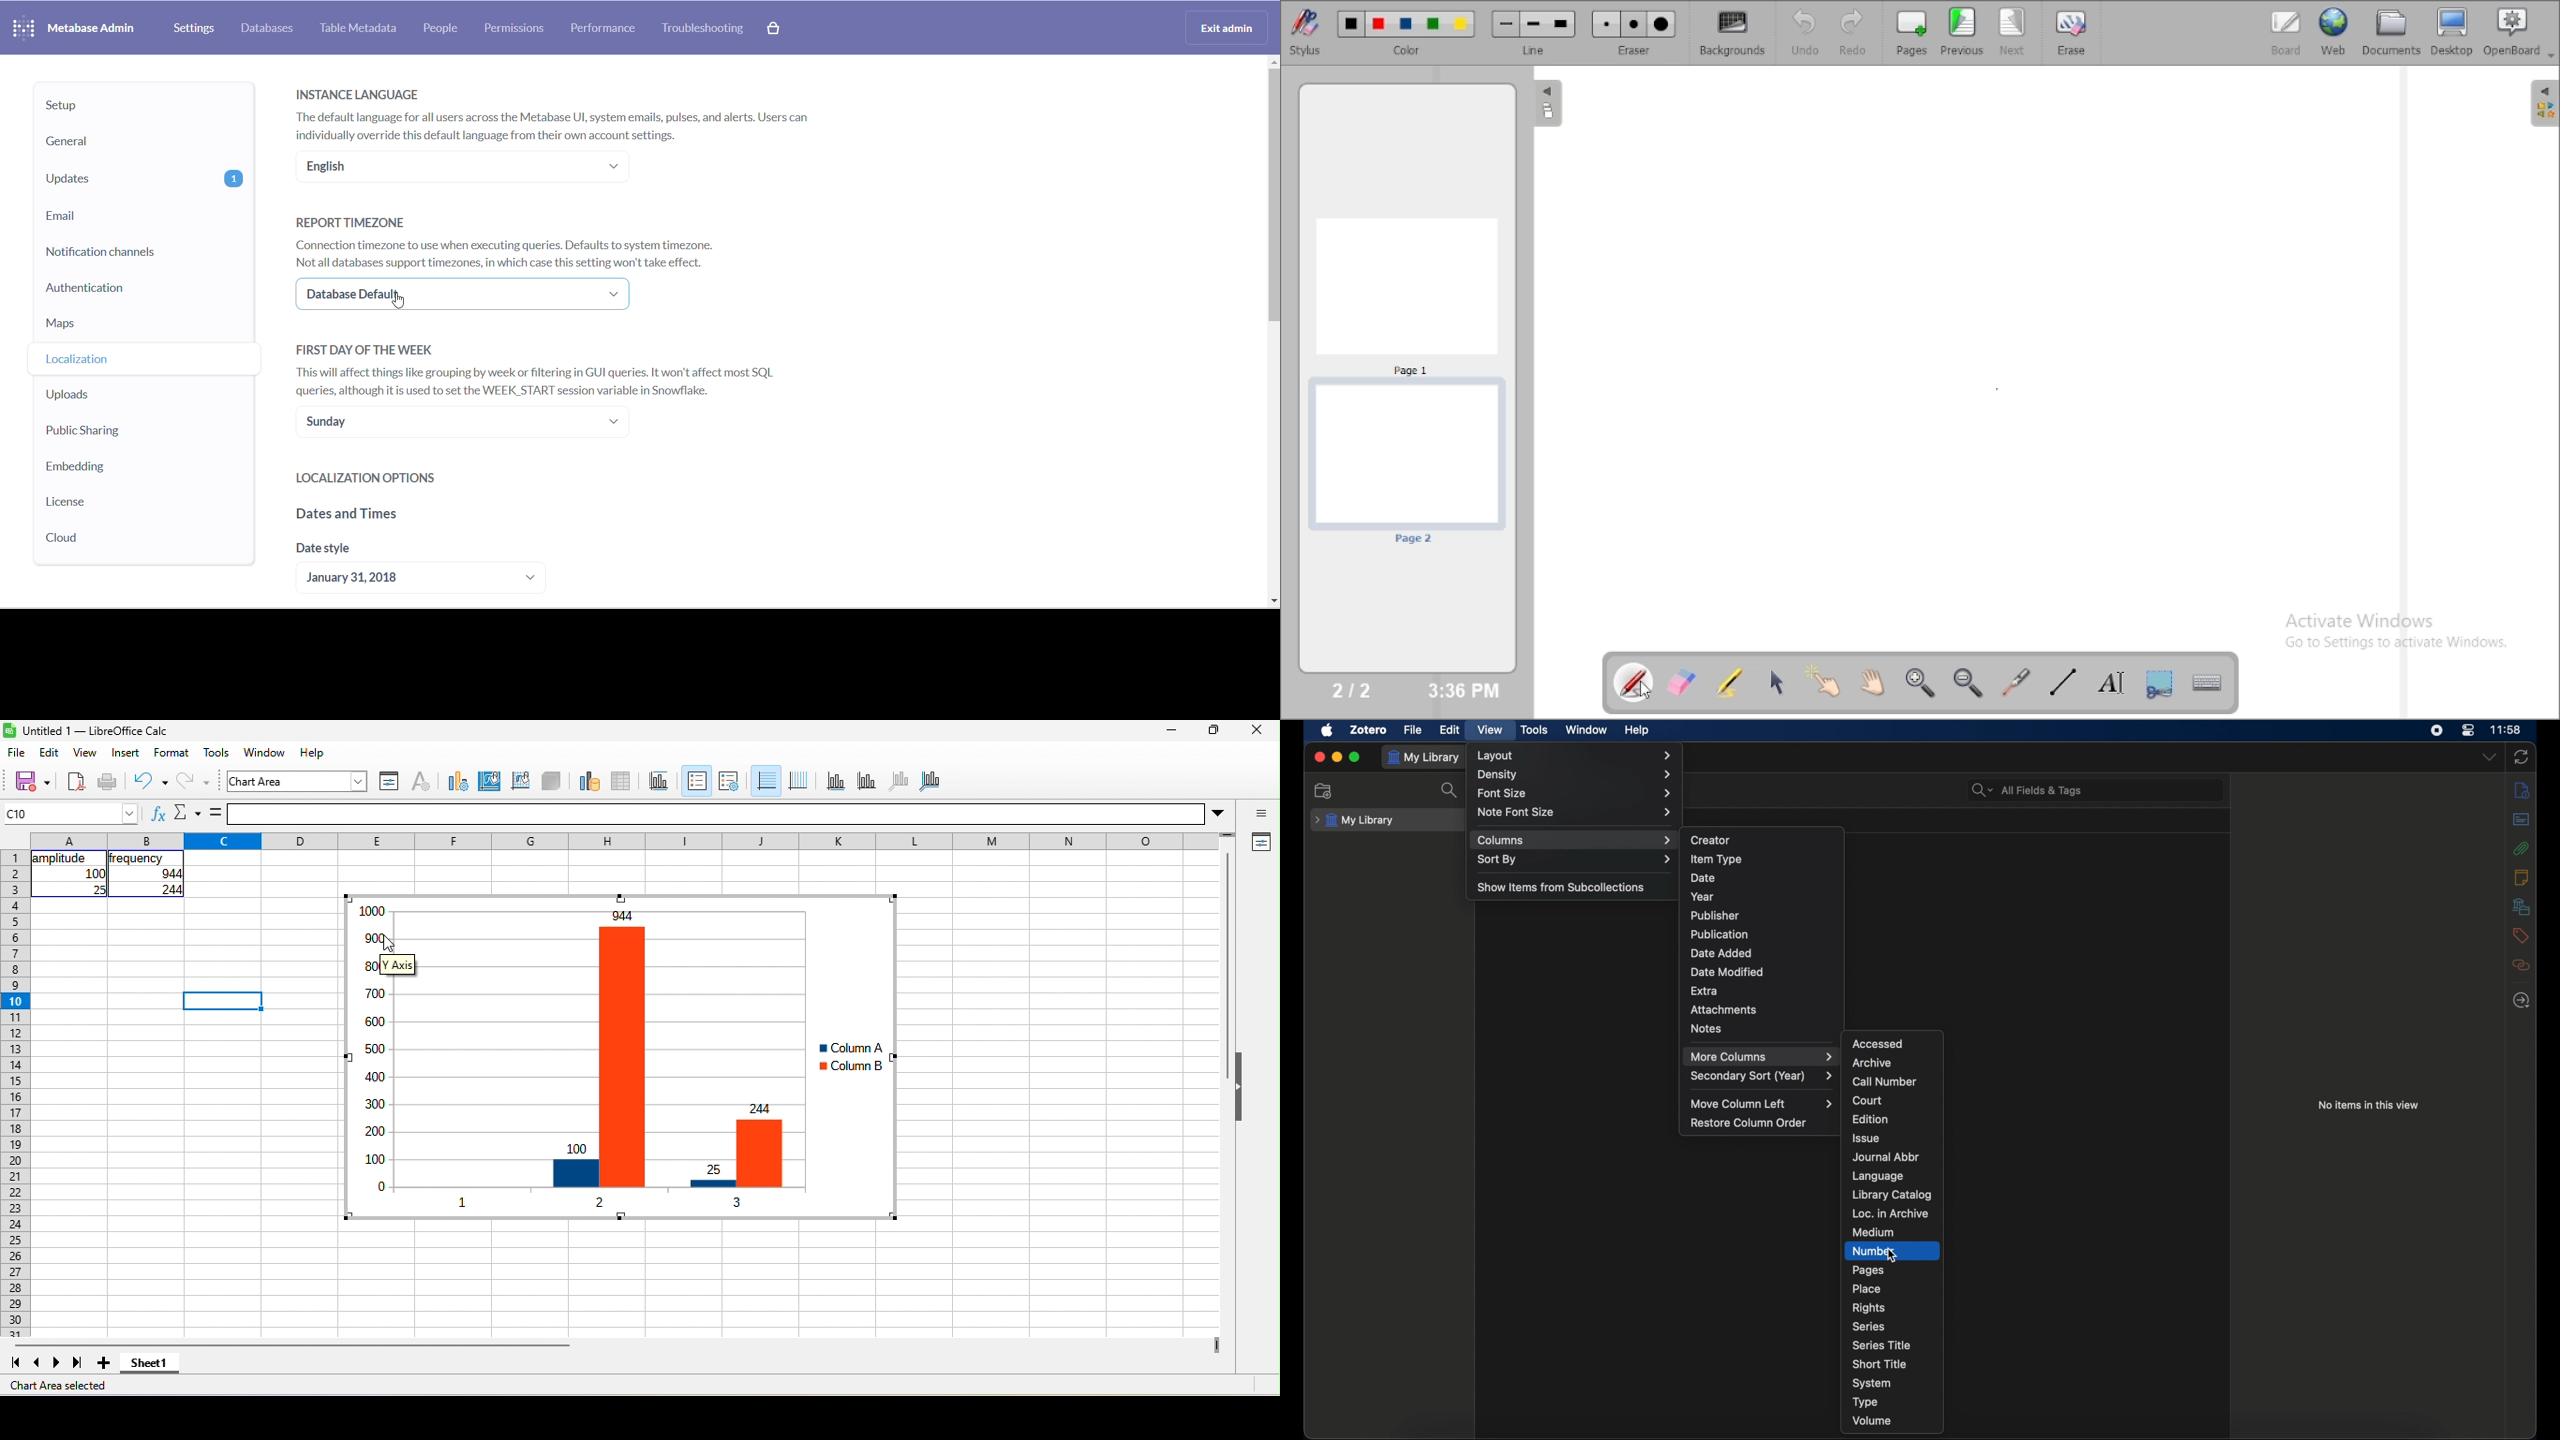 The width and height of the screenshot is (2576, 1456). What do you see at coordinates (1635, 683) in the screenshot?
I see `annotate document` at bounding box center [1635, 683].